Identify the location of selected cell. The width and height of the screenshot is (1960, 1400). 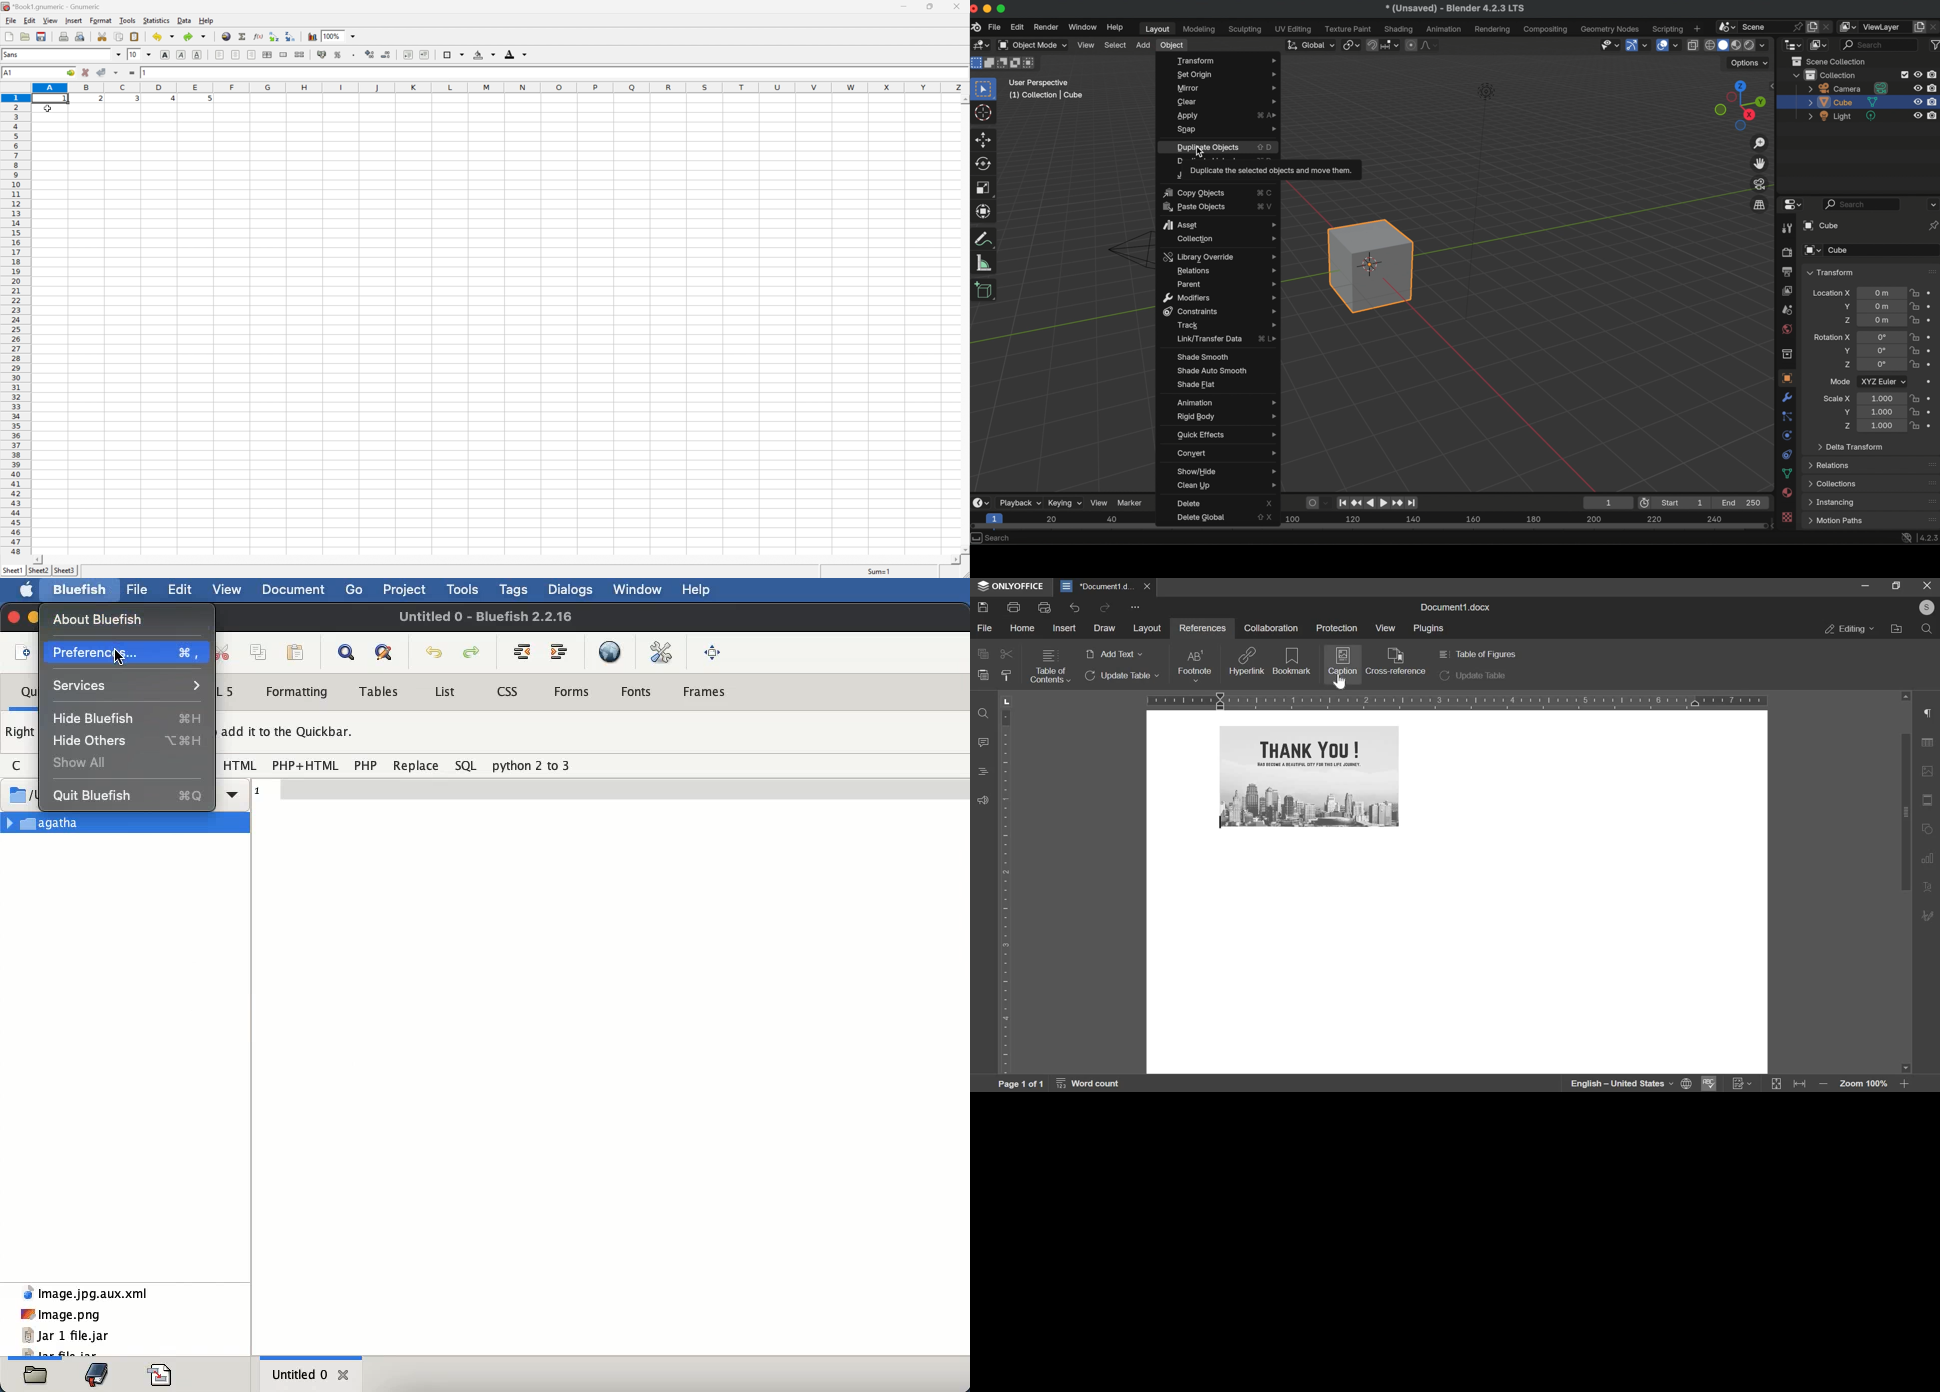
(50, 99).